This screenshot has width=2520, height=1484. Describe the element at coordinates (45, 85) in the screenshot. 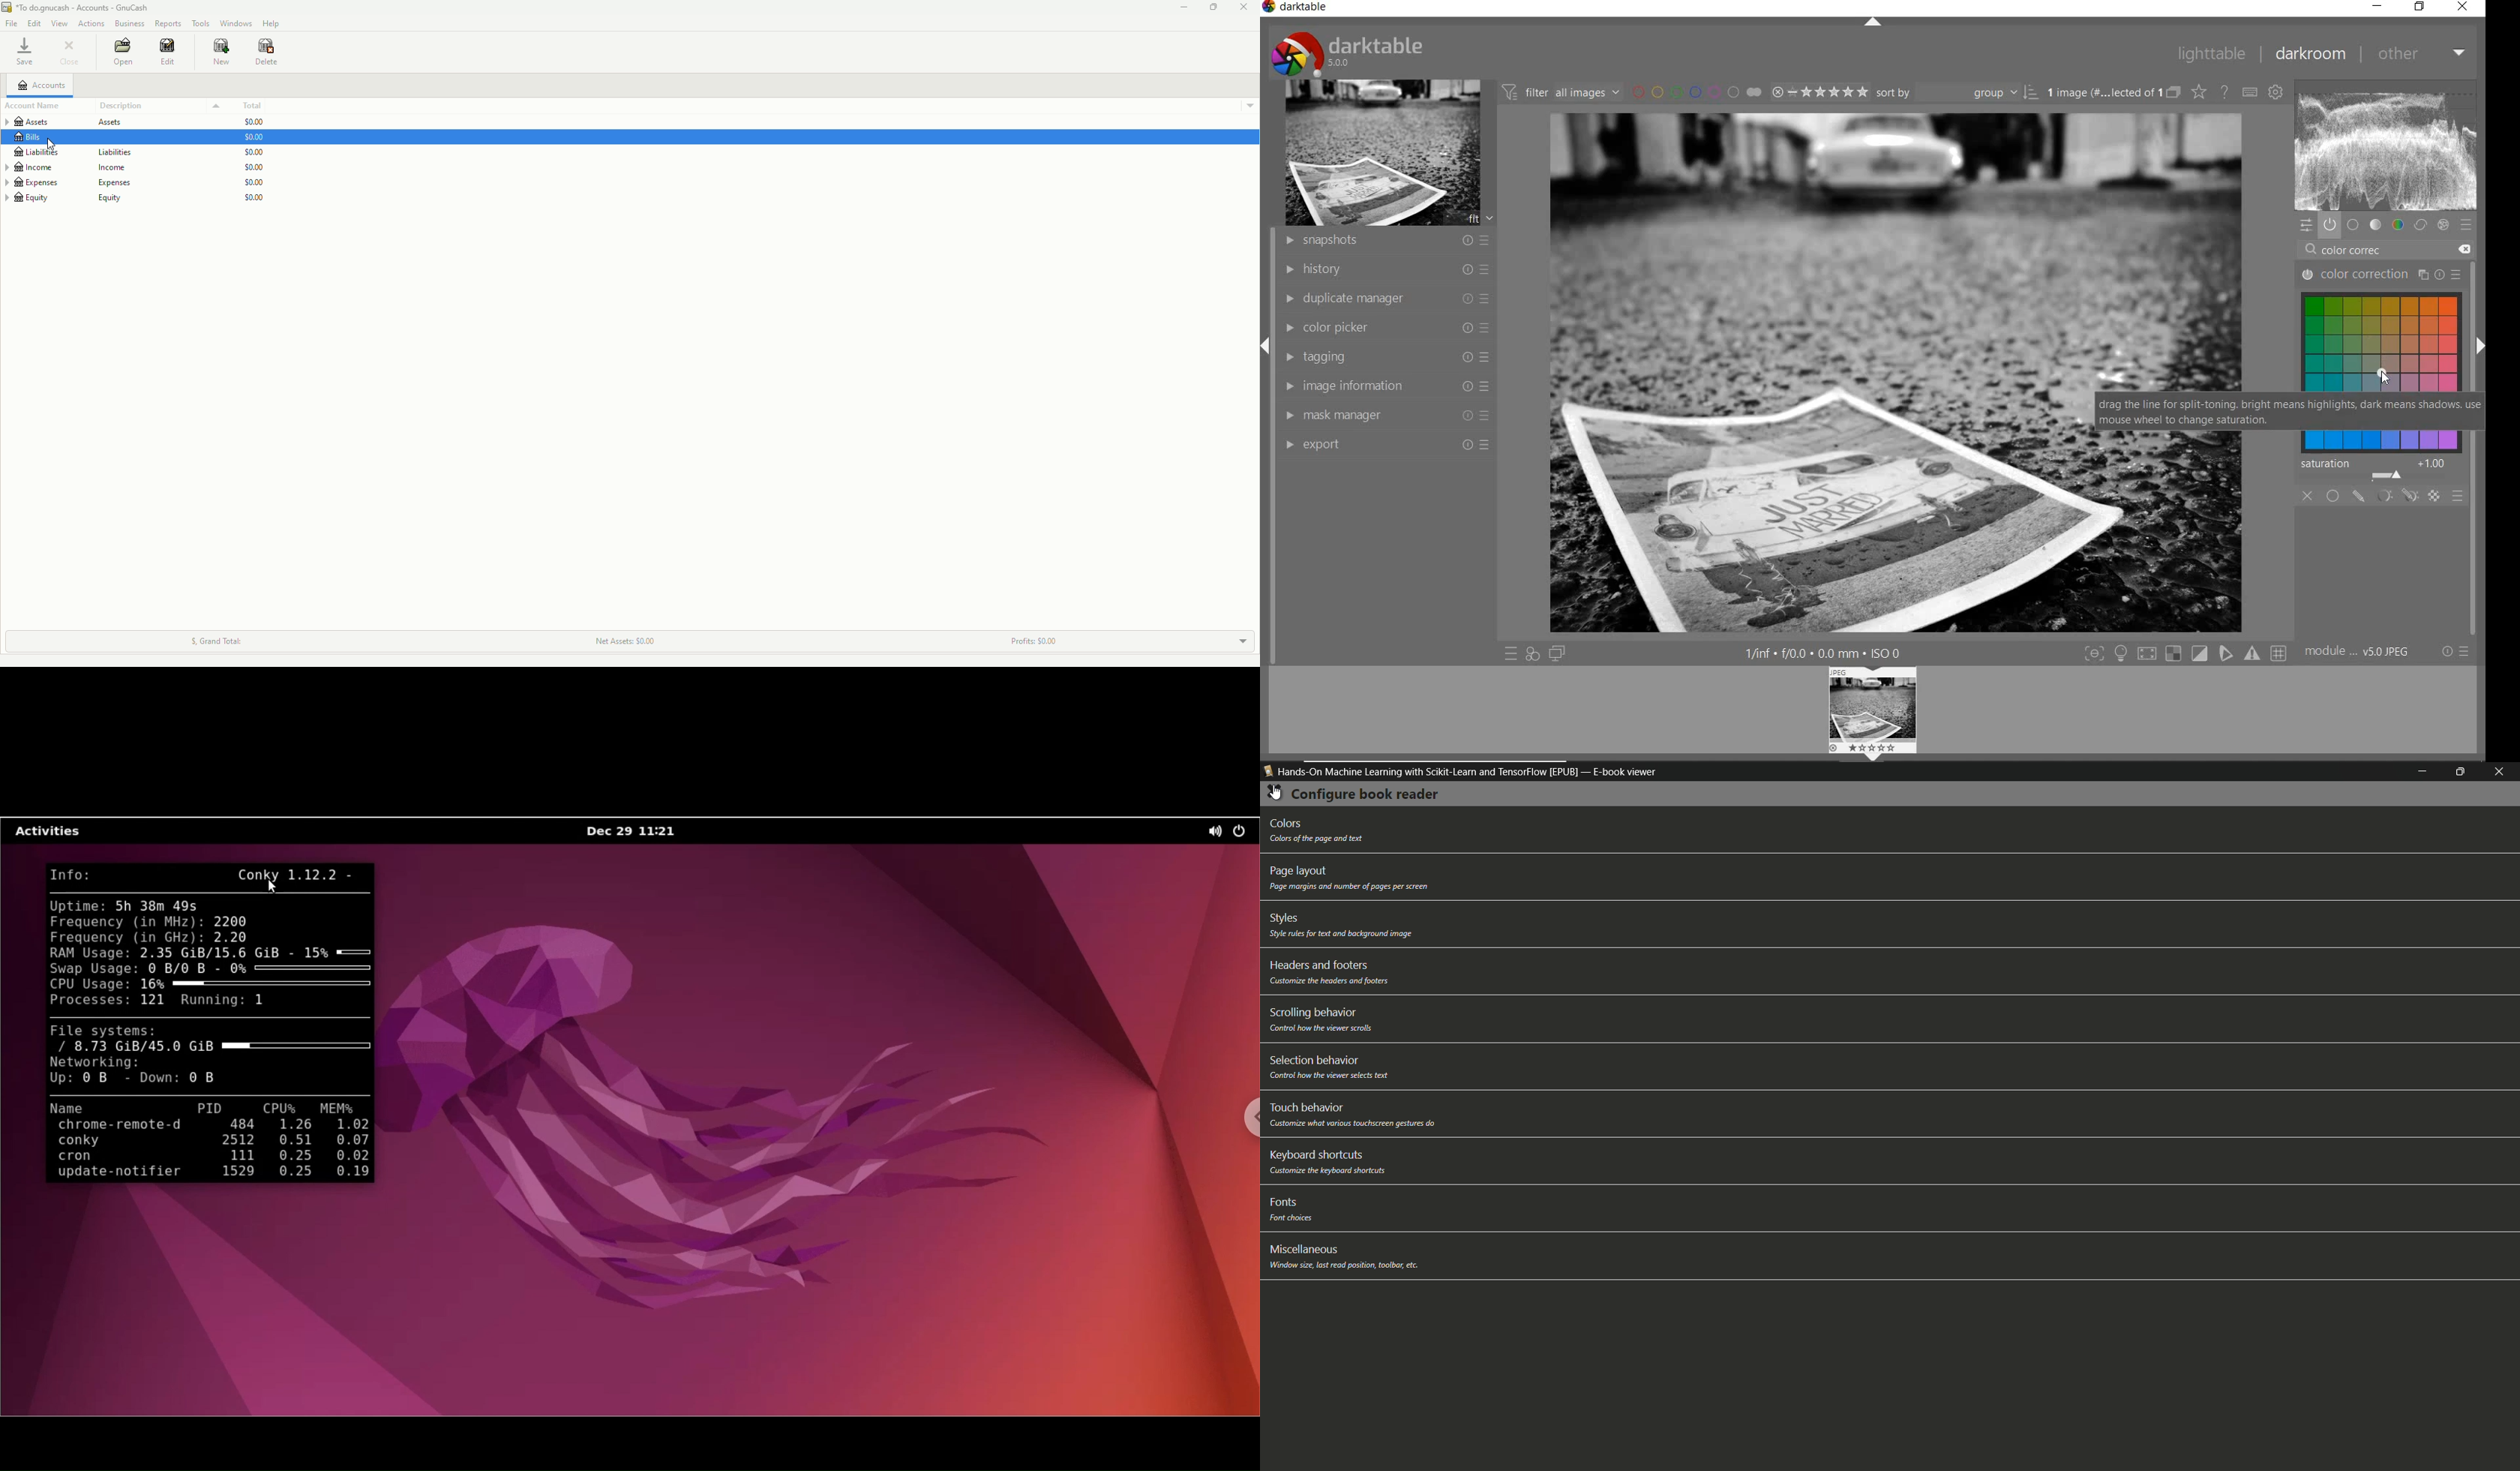

I see `Accounts` at that location.